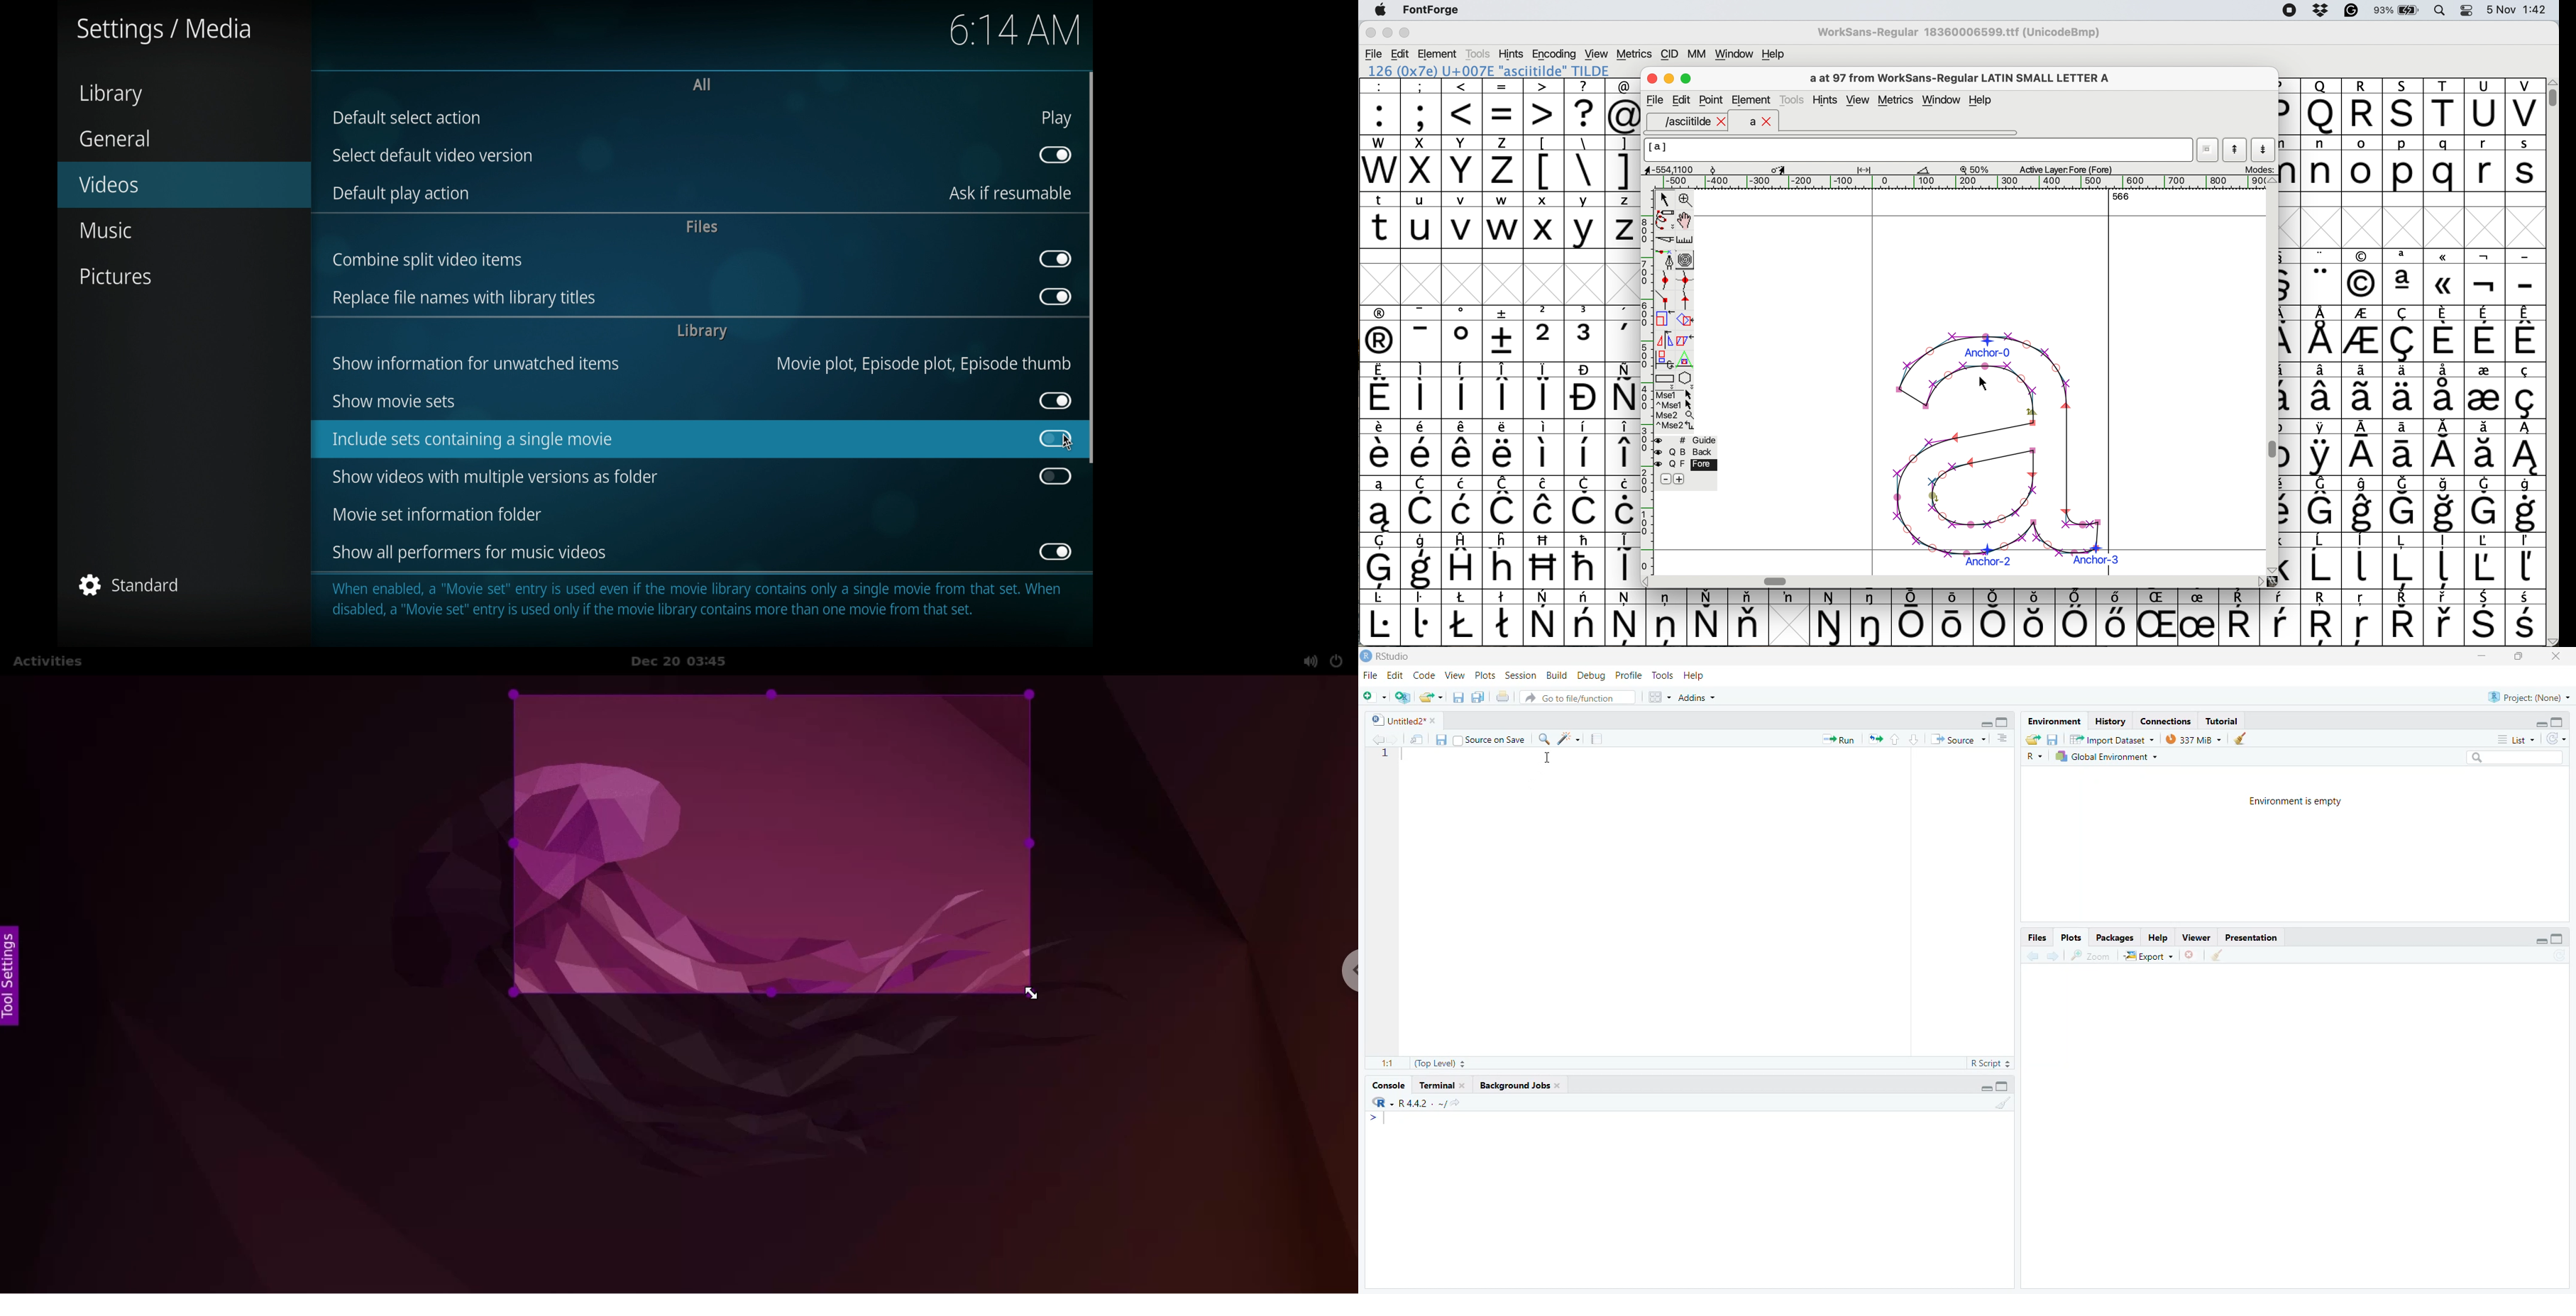 This screenshot has width=2576, height=1316. What do you see at coordinates (2522, 759) in the screenshot?
I see `search bar` at bounding box center [2522, 759].